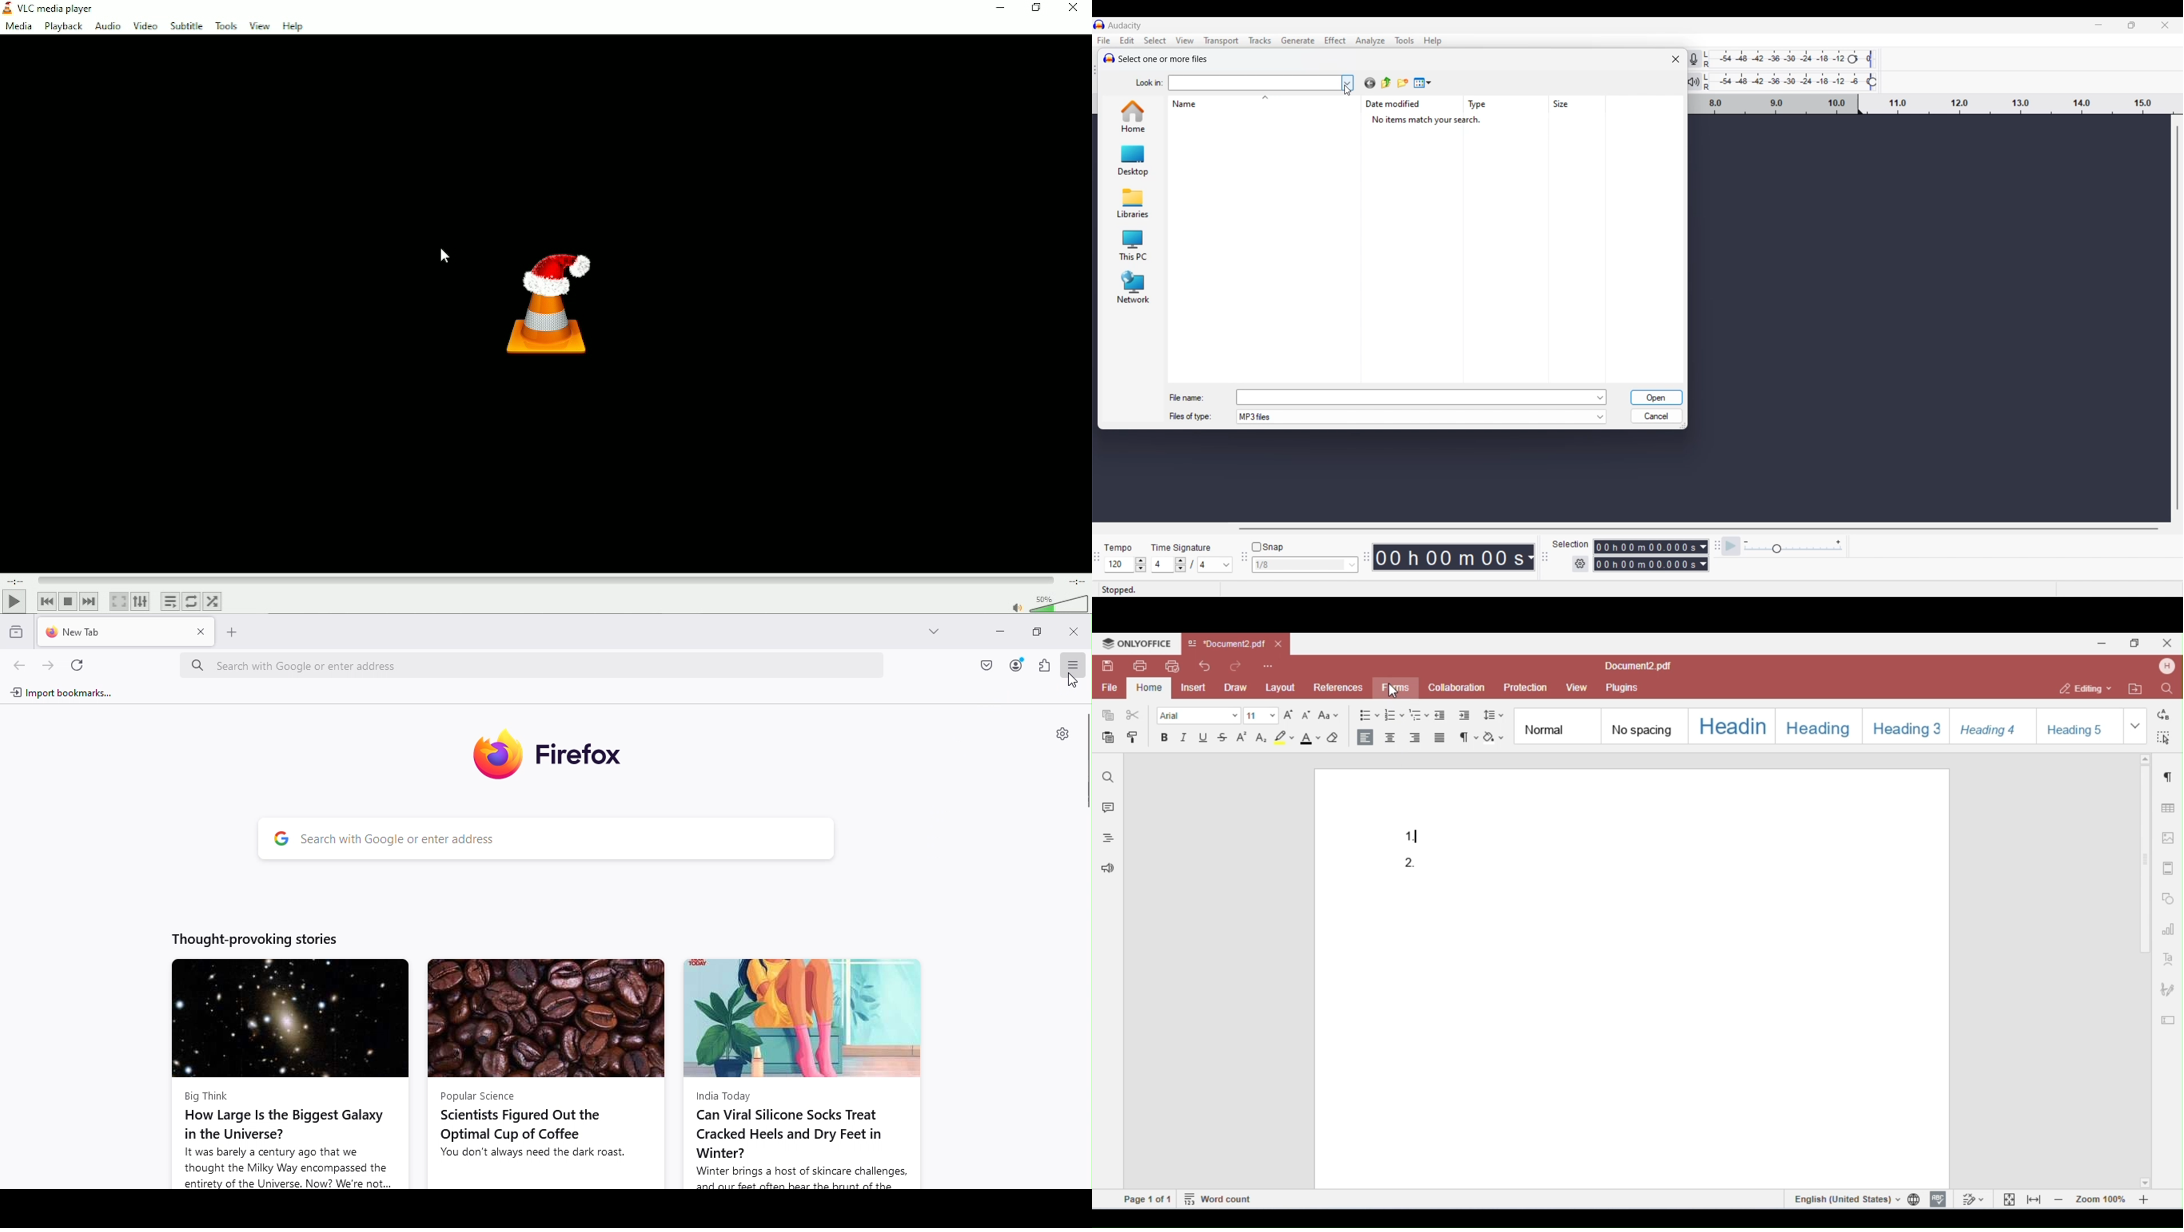 The height and width of the screenshot is (1232, 2184). Describe the element at coordinates (240, 632) in the screenshot. I see `Open a new tab` at that location.